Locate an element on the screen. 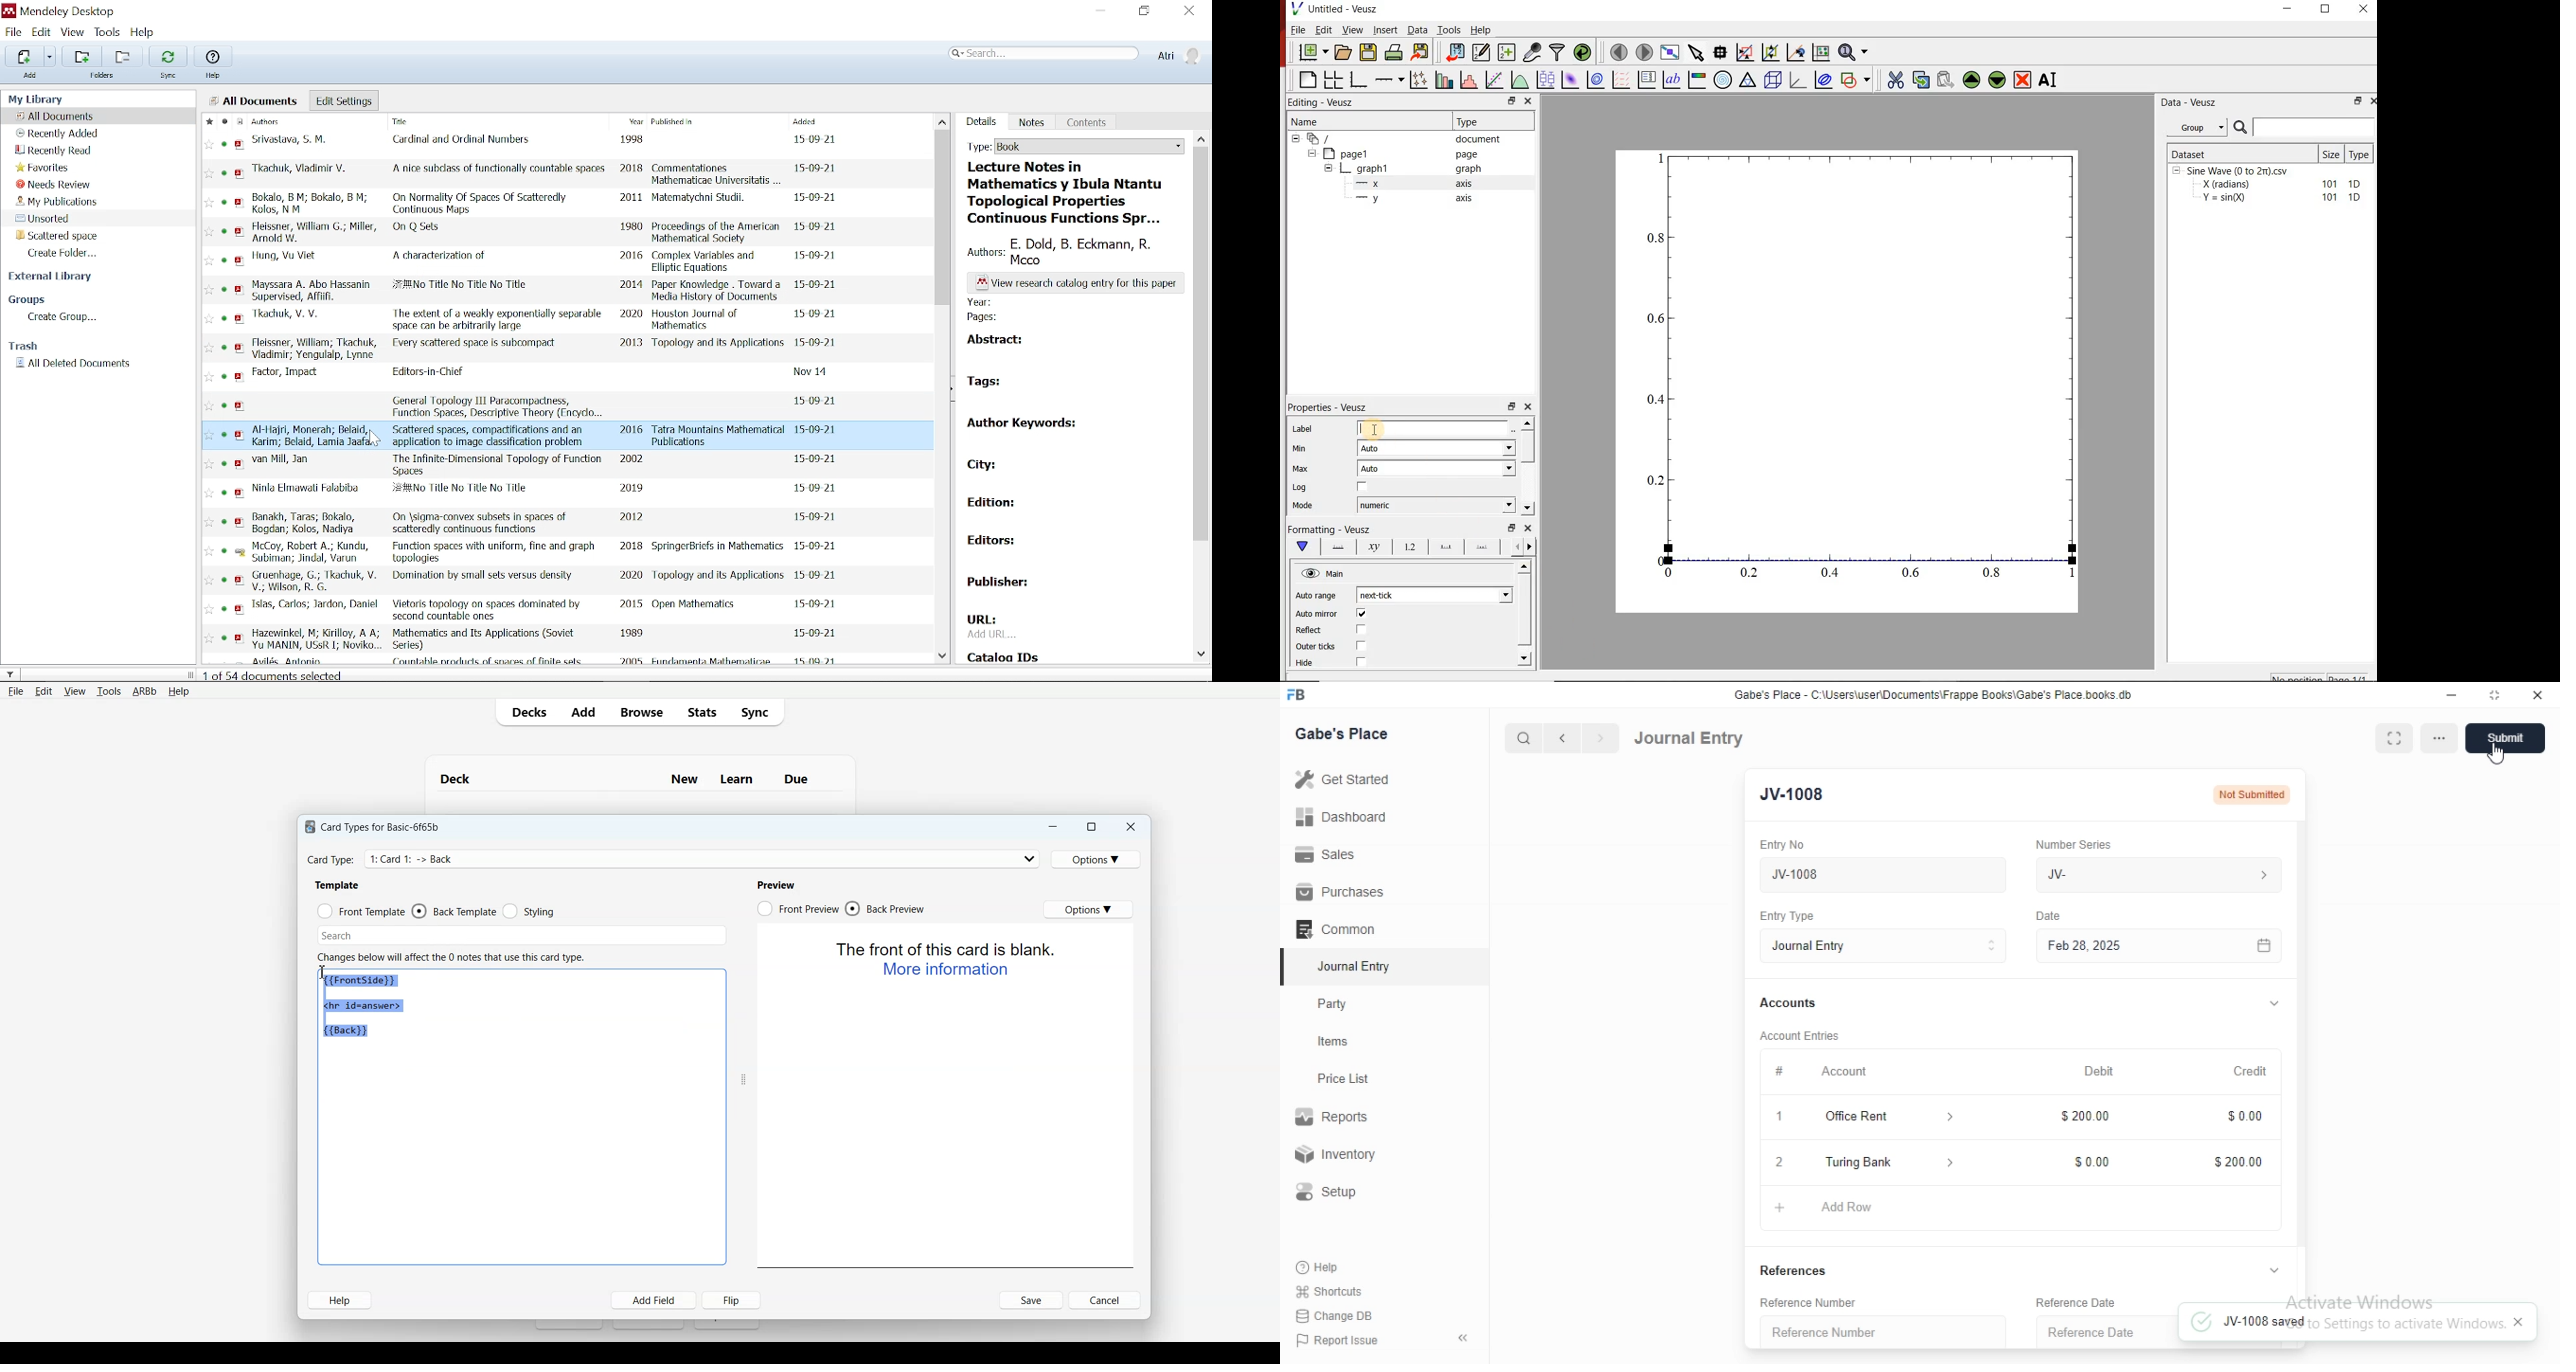  search is located at coordinates (1521, 738).